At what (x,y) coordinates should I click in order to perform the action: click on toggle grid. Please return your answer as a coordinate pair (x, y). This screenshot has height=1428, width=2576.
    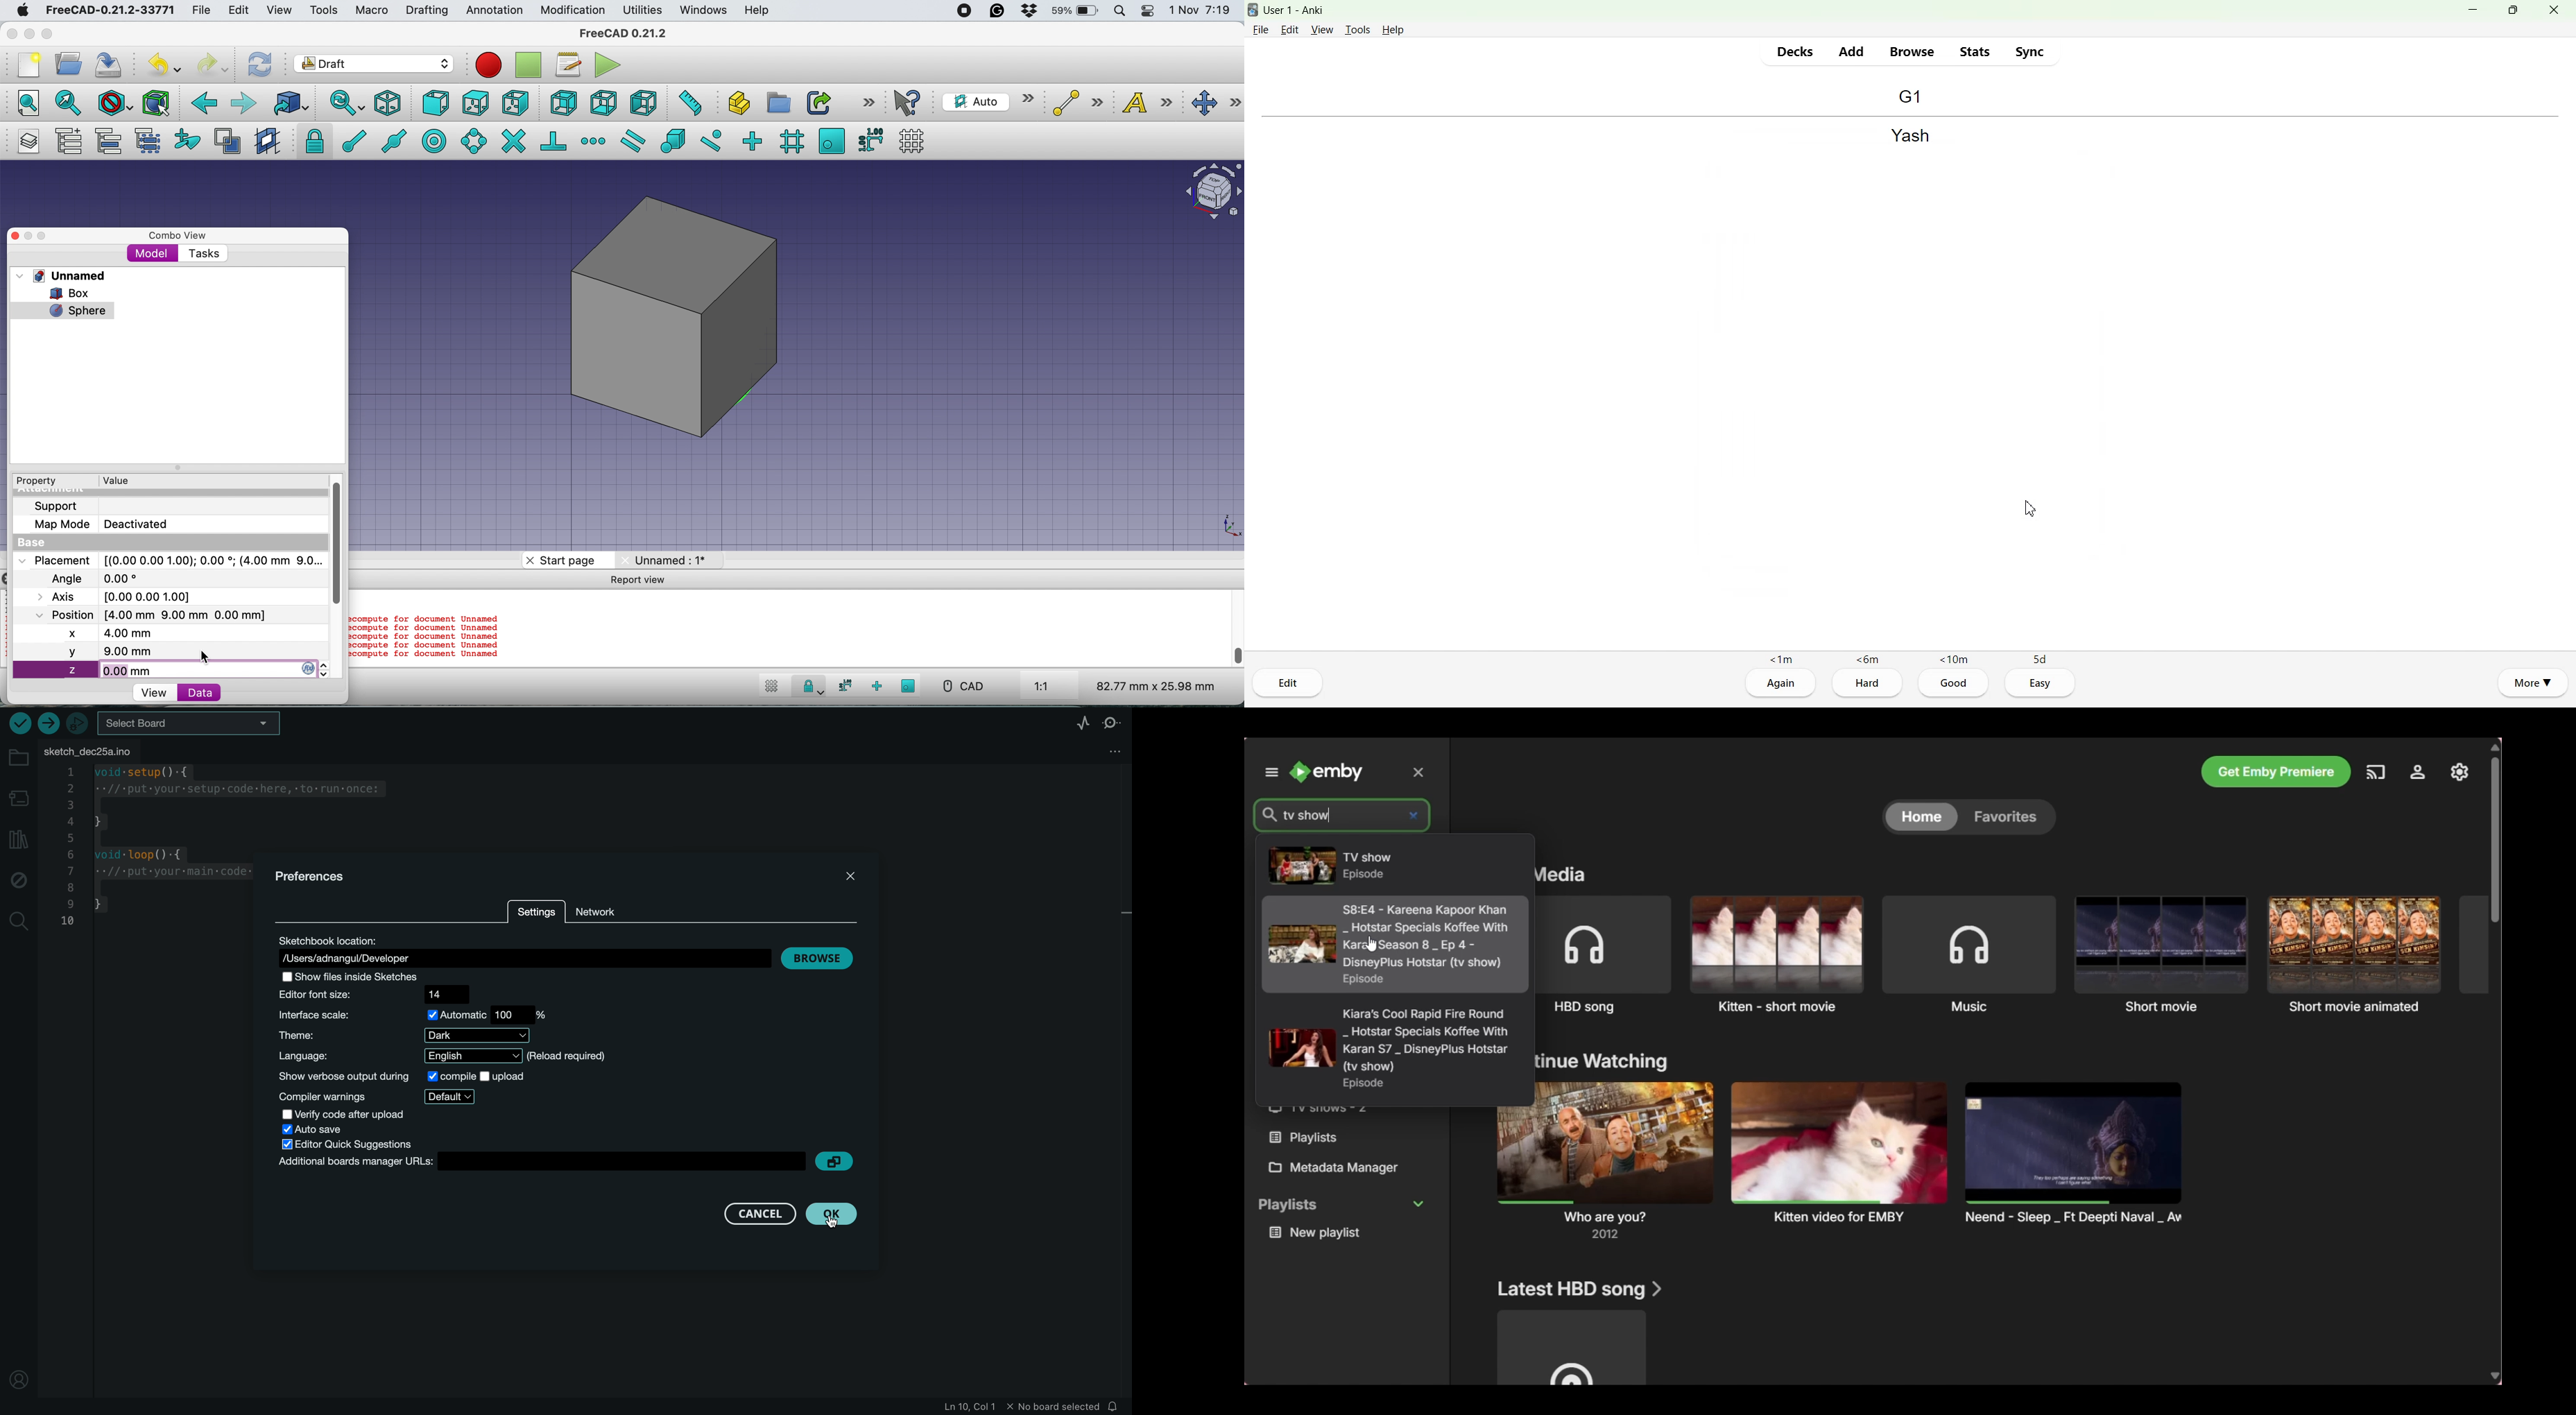
    Looking at the image, I should click on (912, 141).